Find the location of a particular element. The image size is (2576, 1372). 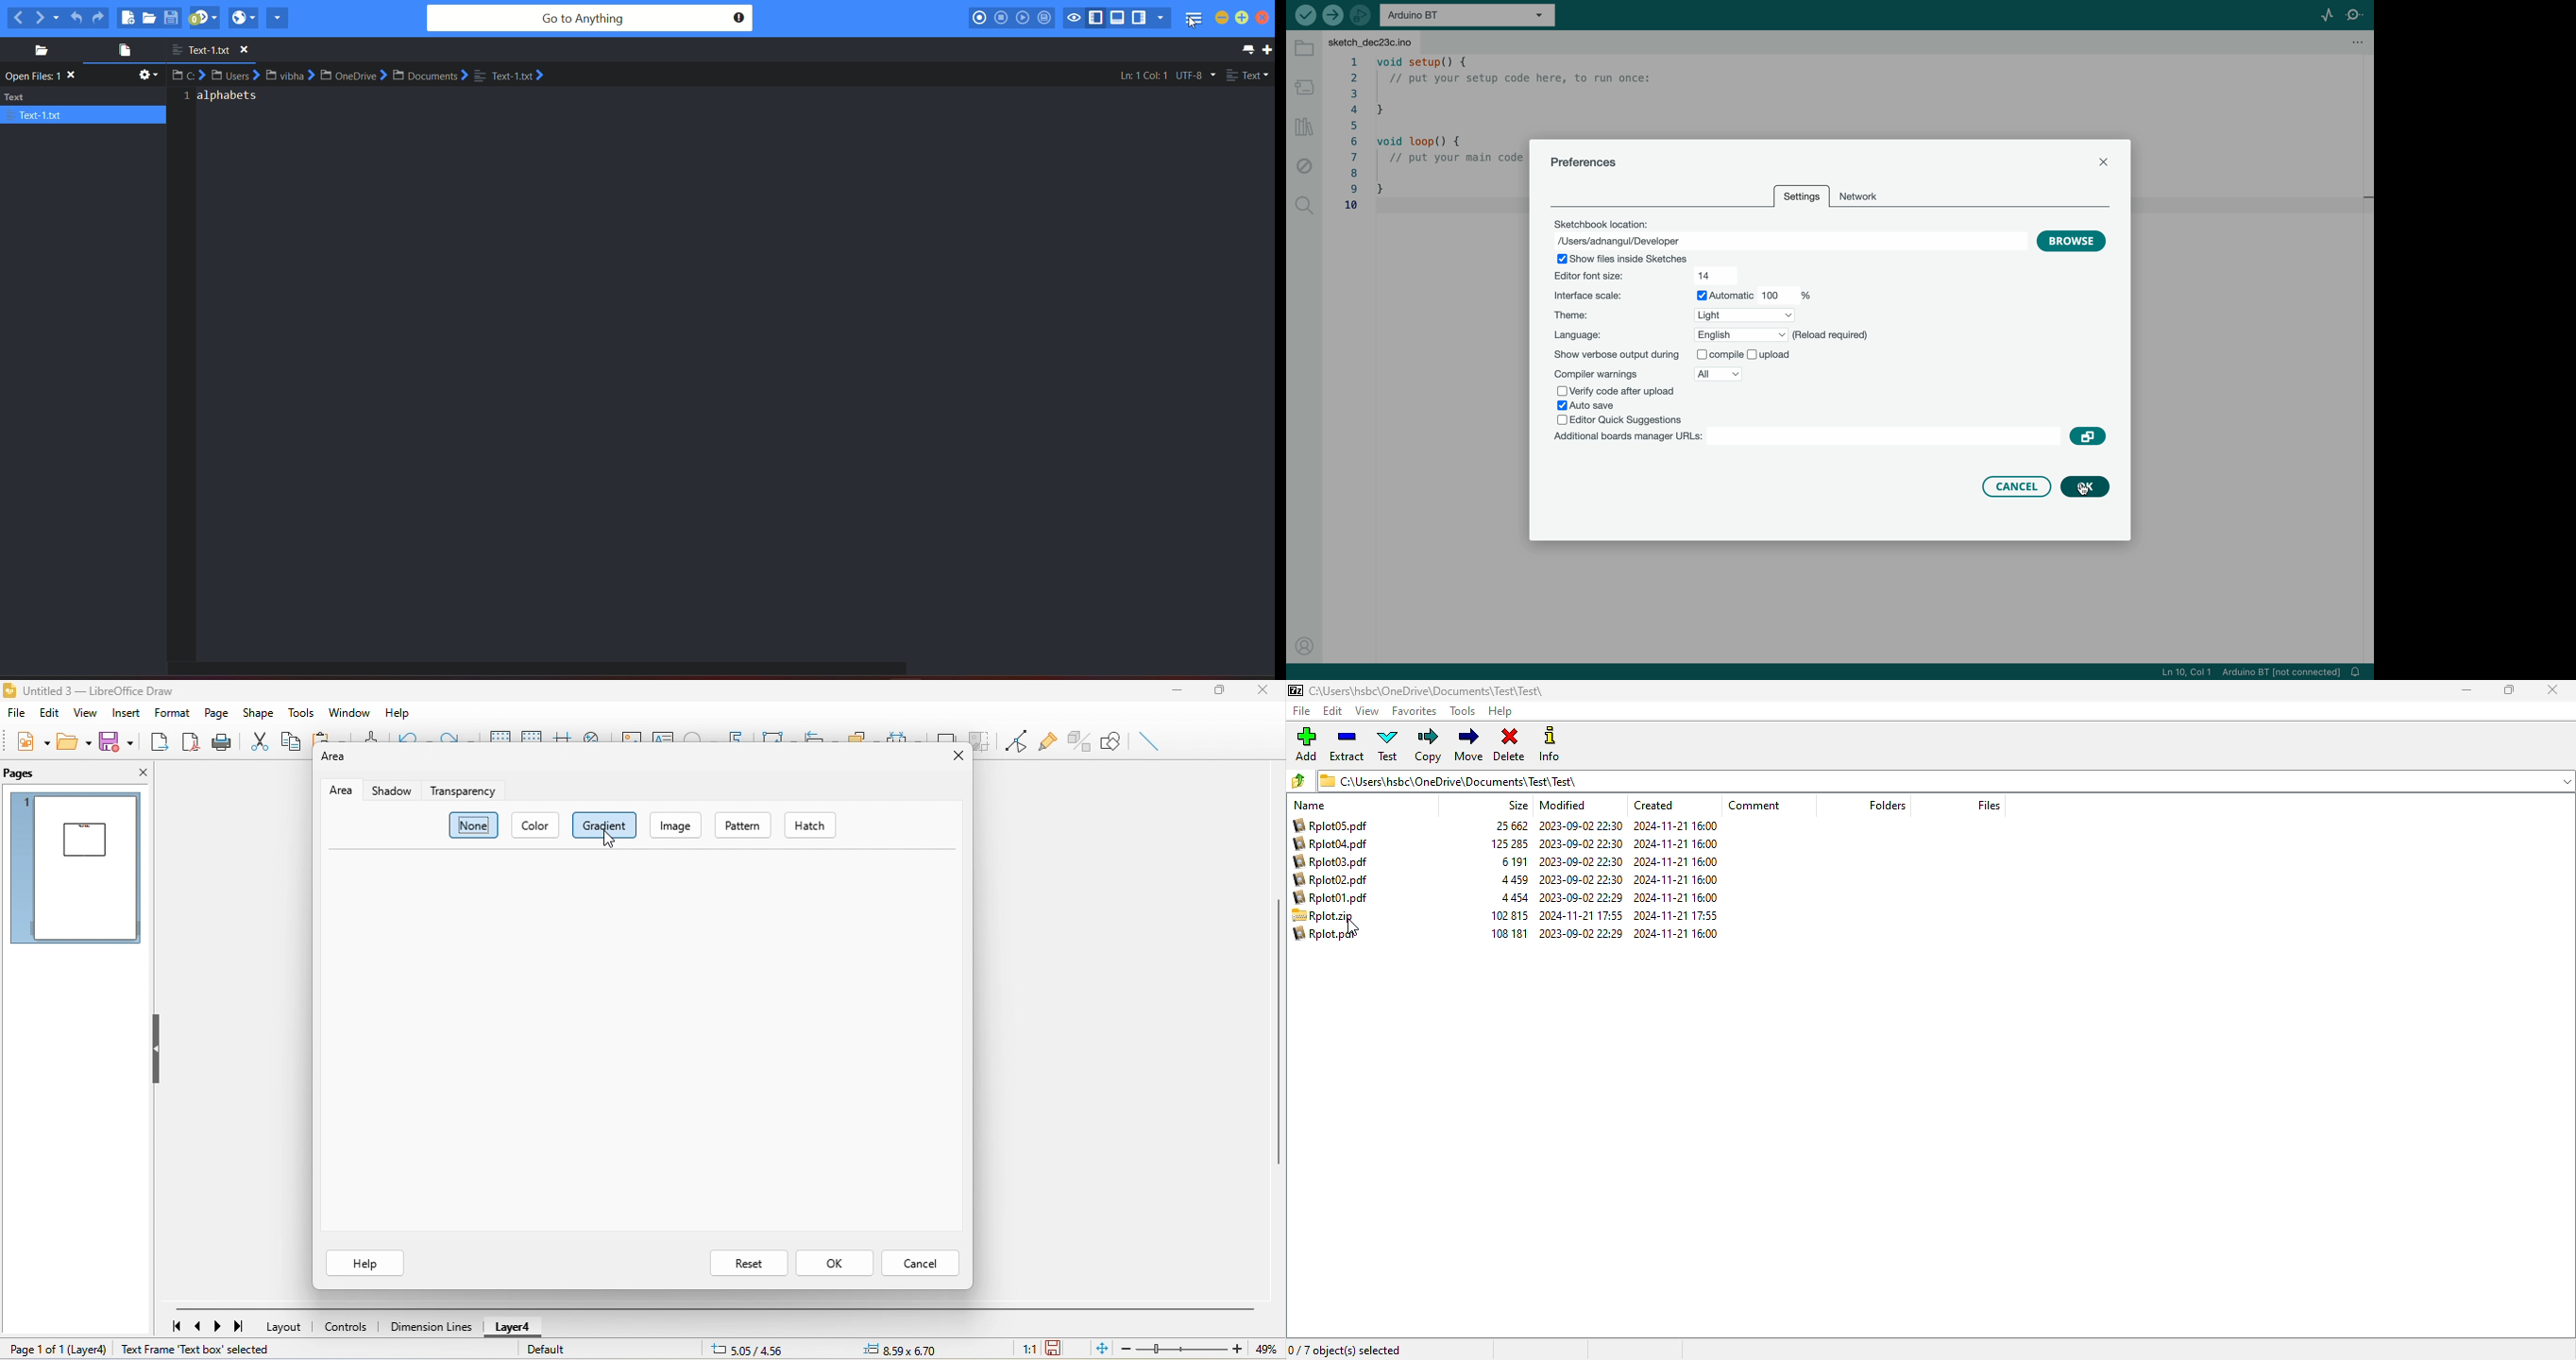

upload is located at coordinates (1332, 15).